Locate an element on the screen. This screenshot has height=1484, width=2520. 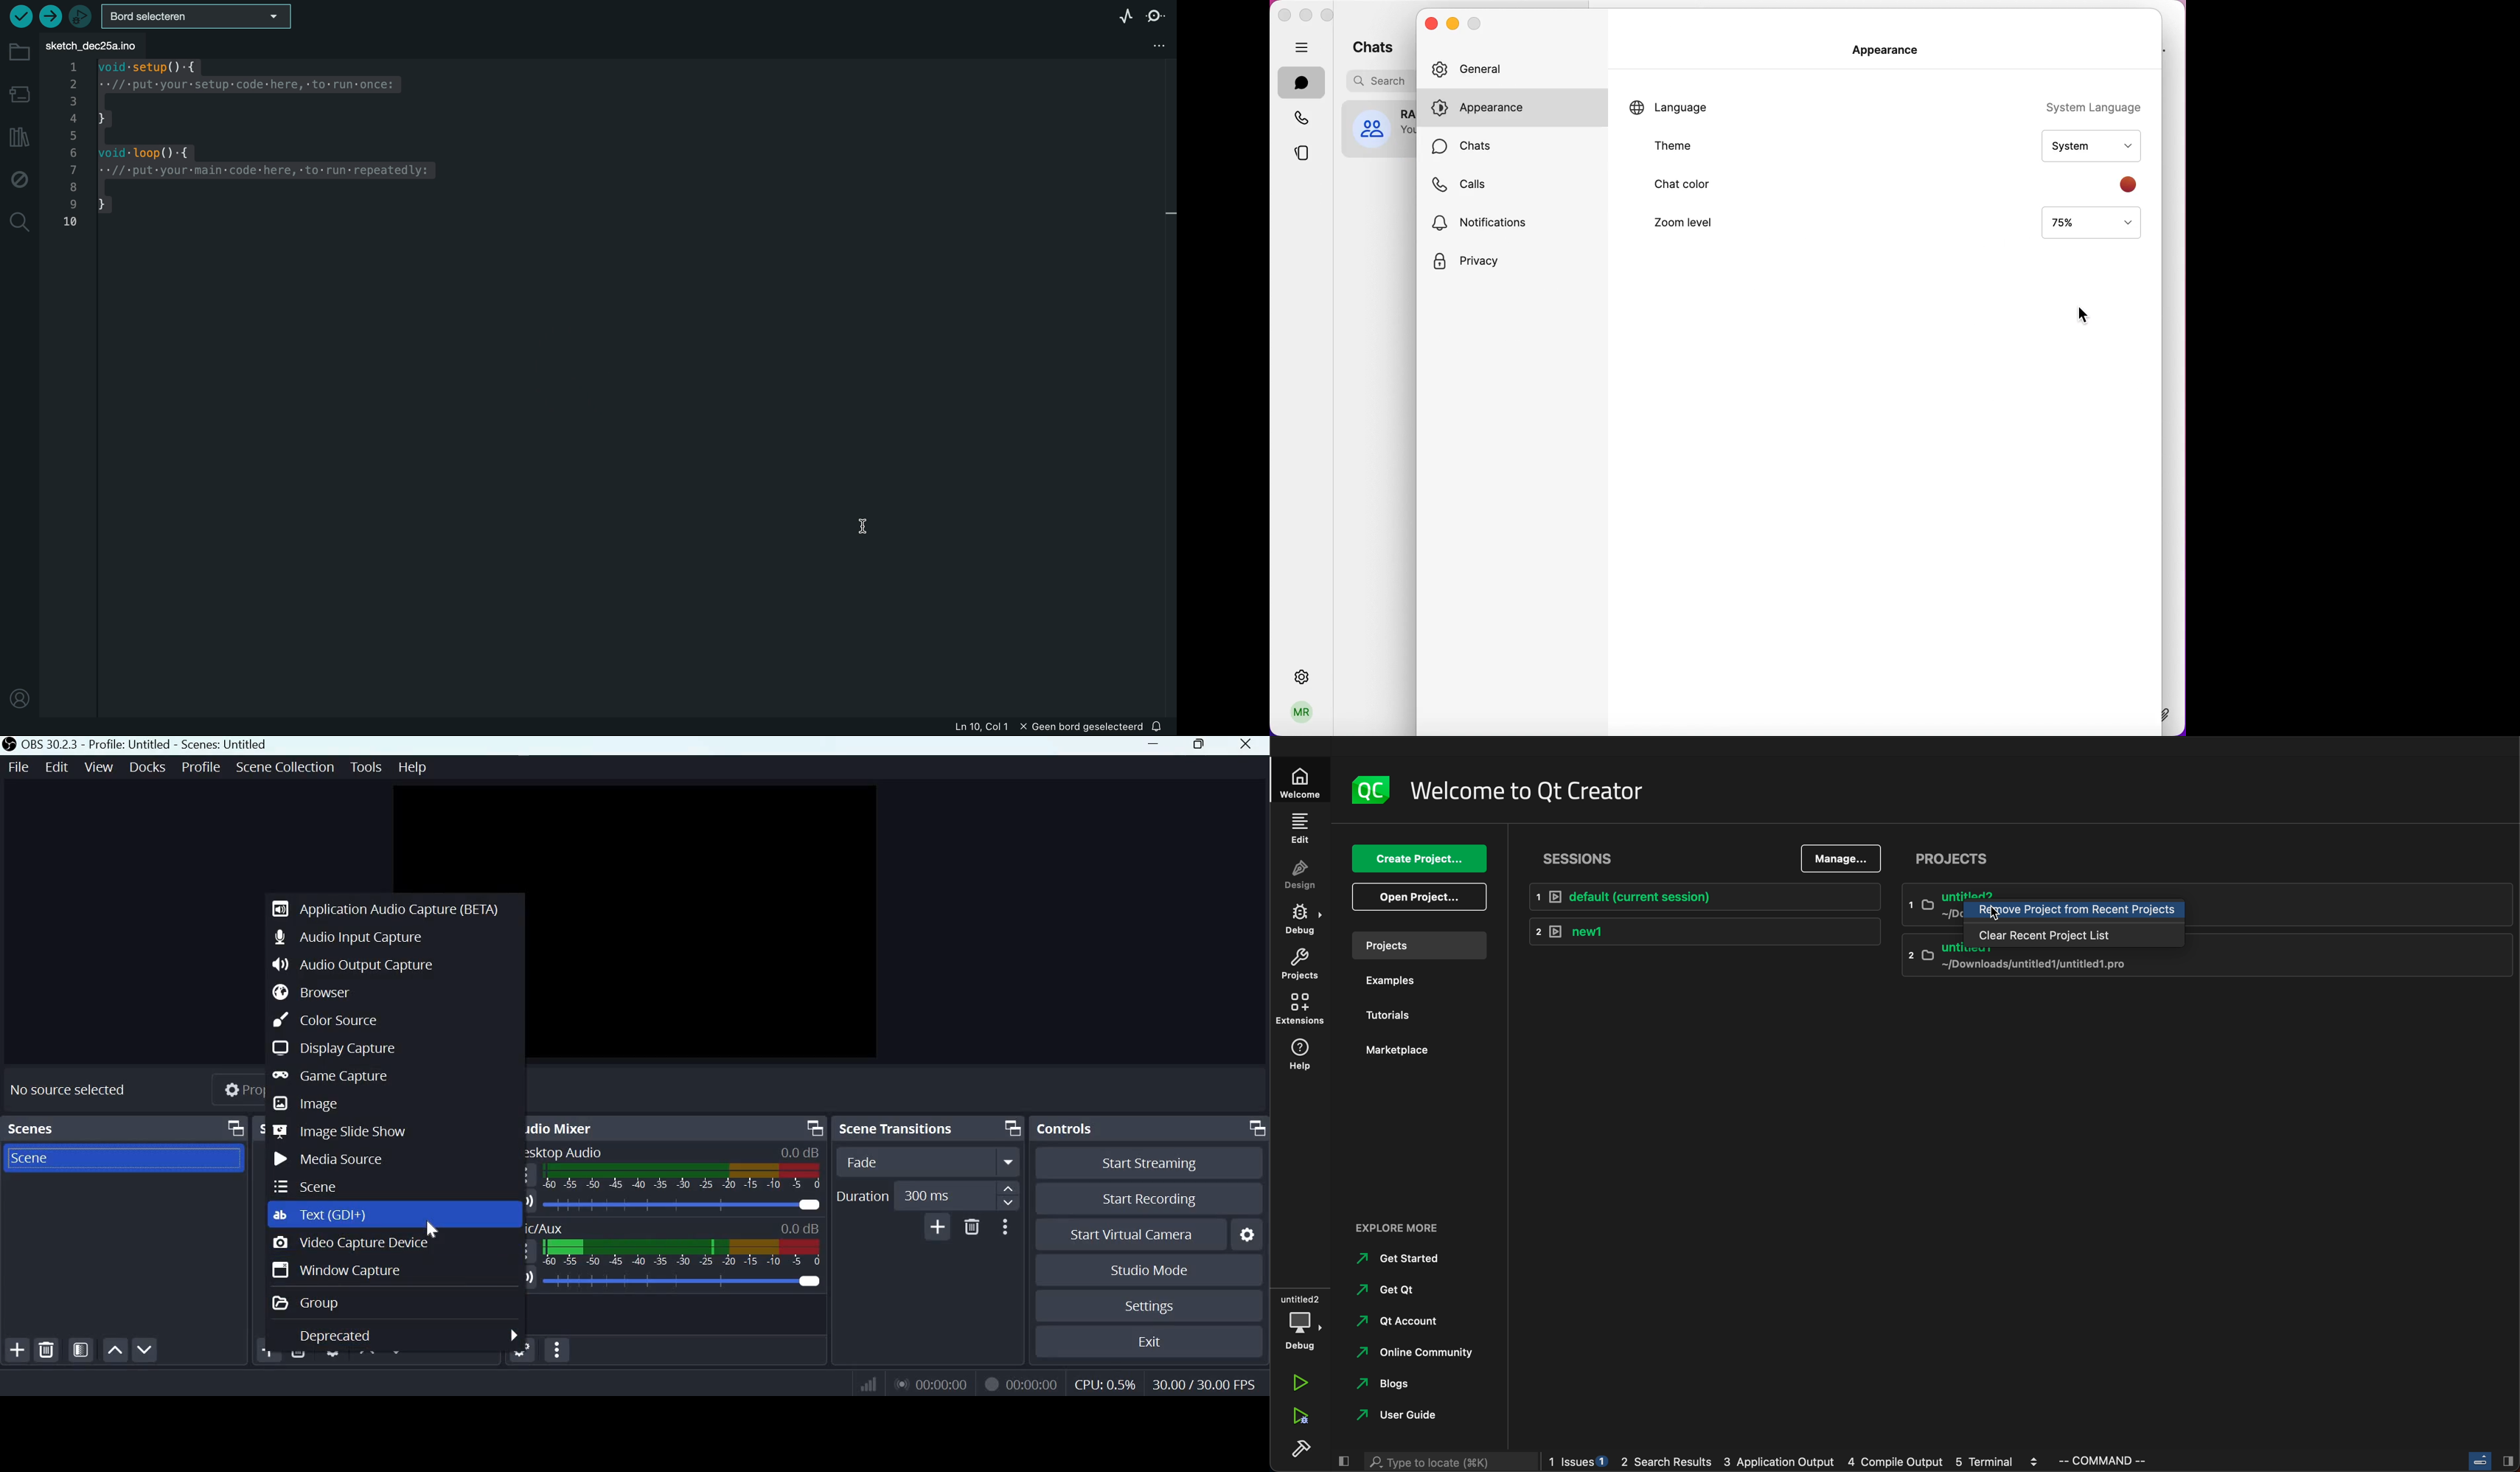
close sidebar is located at coordinates (2492, 1462).